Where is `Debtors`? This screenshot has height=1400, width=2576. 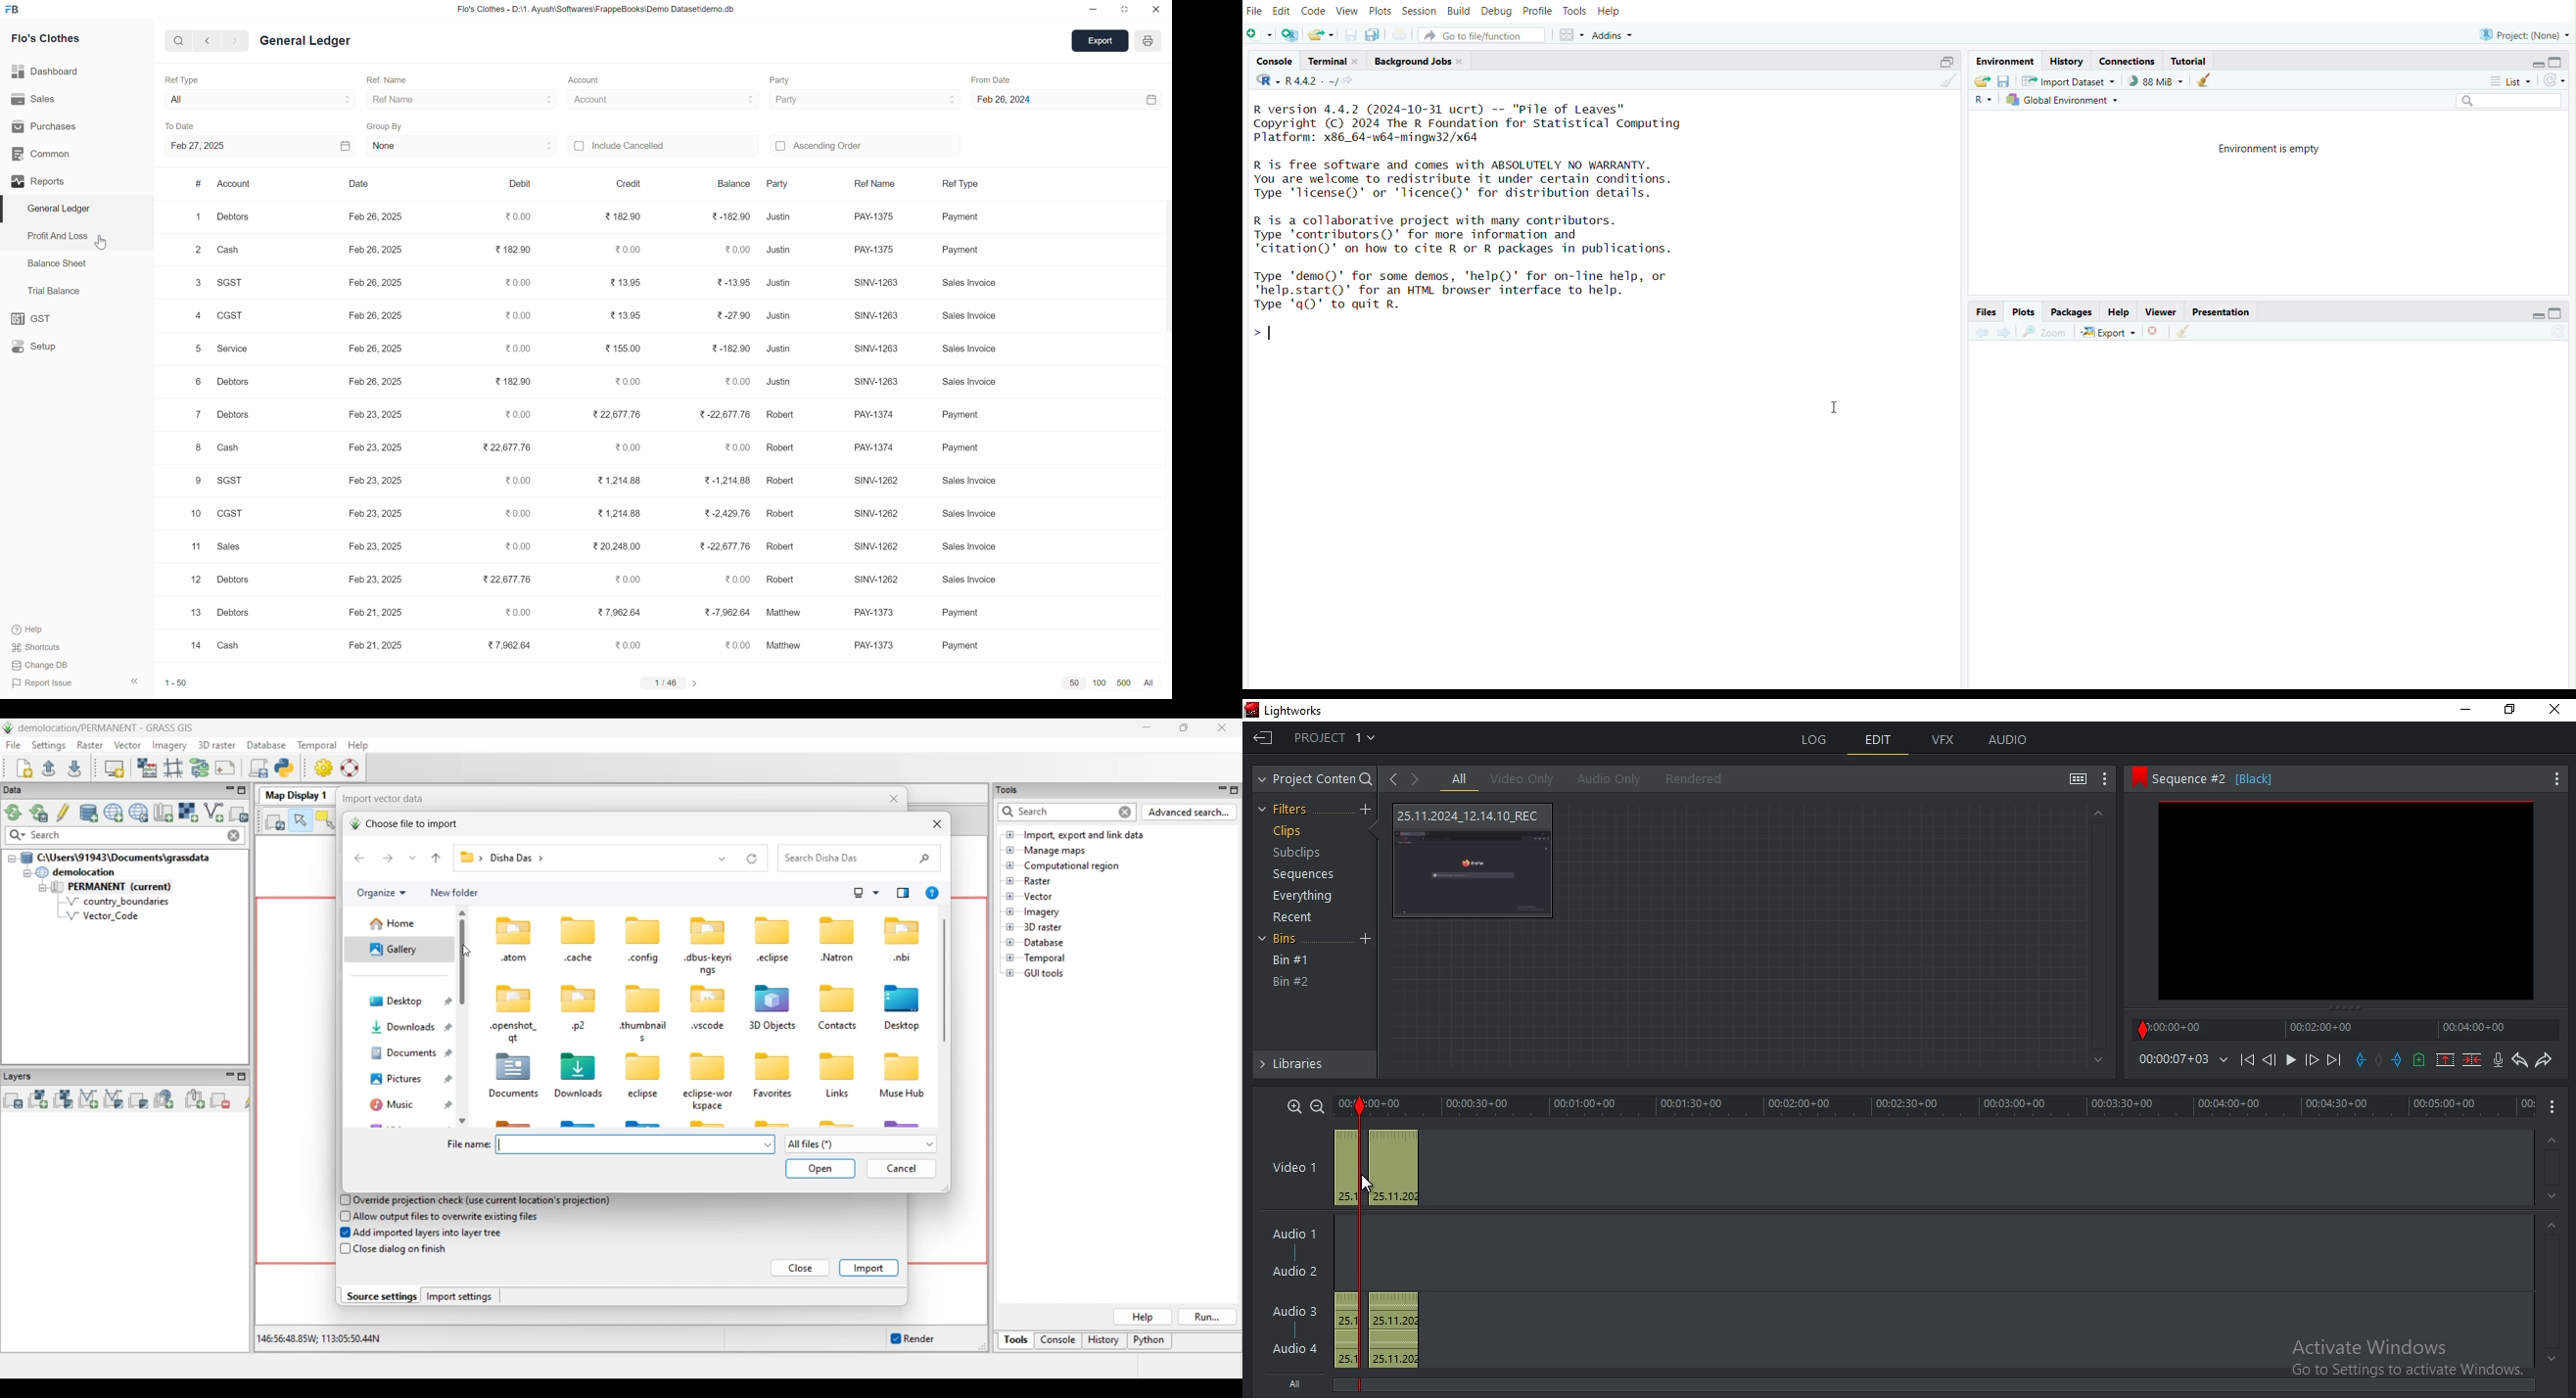 Debtors is located at coordinates (235, 385).